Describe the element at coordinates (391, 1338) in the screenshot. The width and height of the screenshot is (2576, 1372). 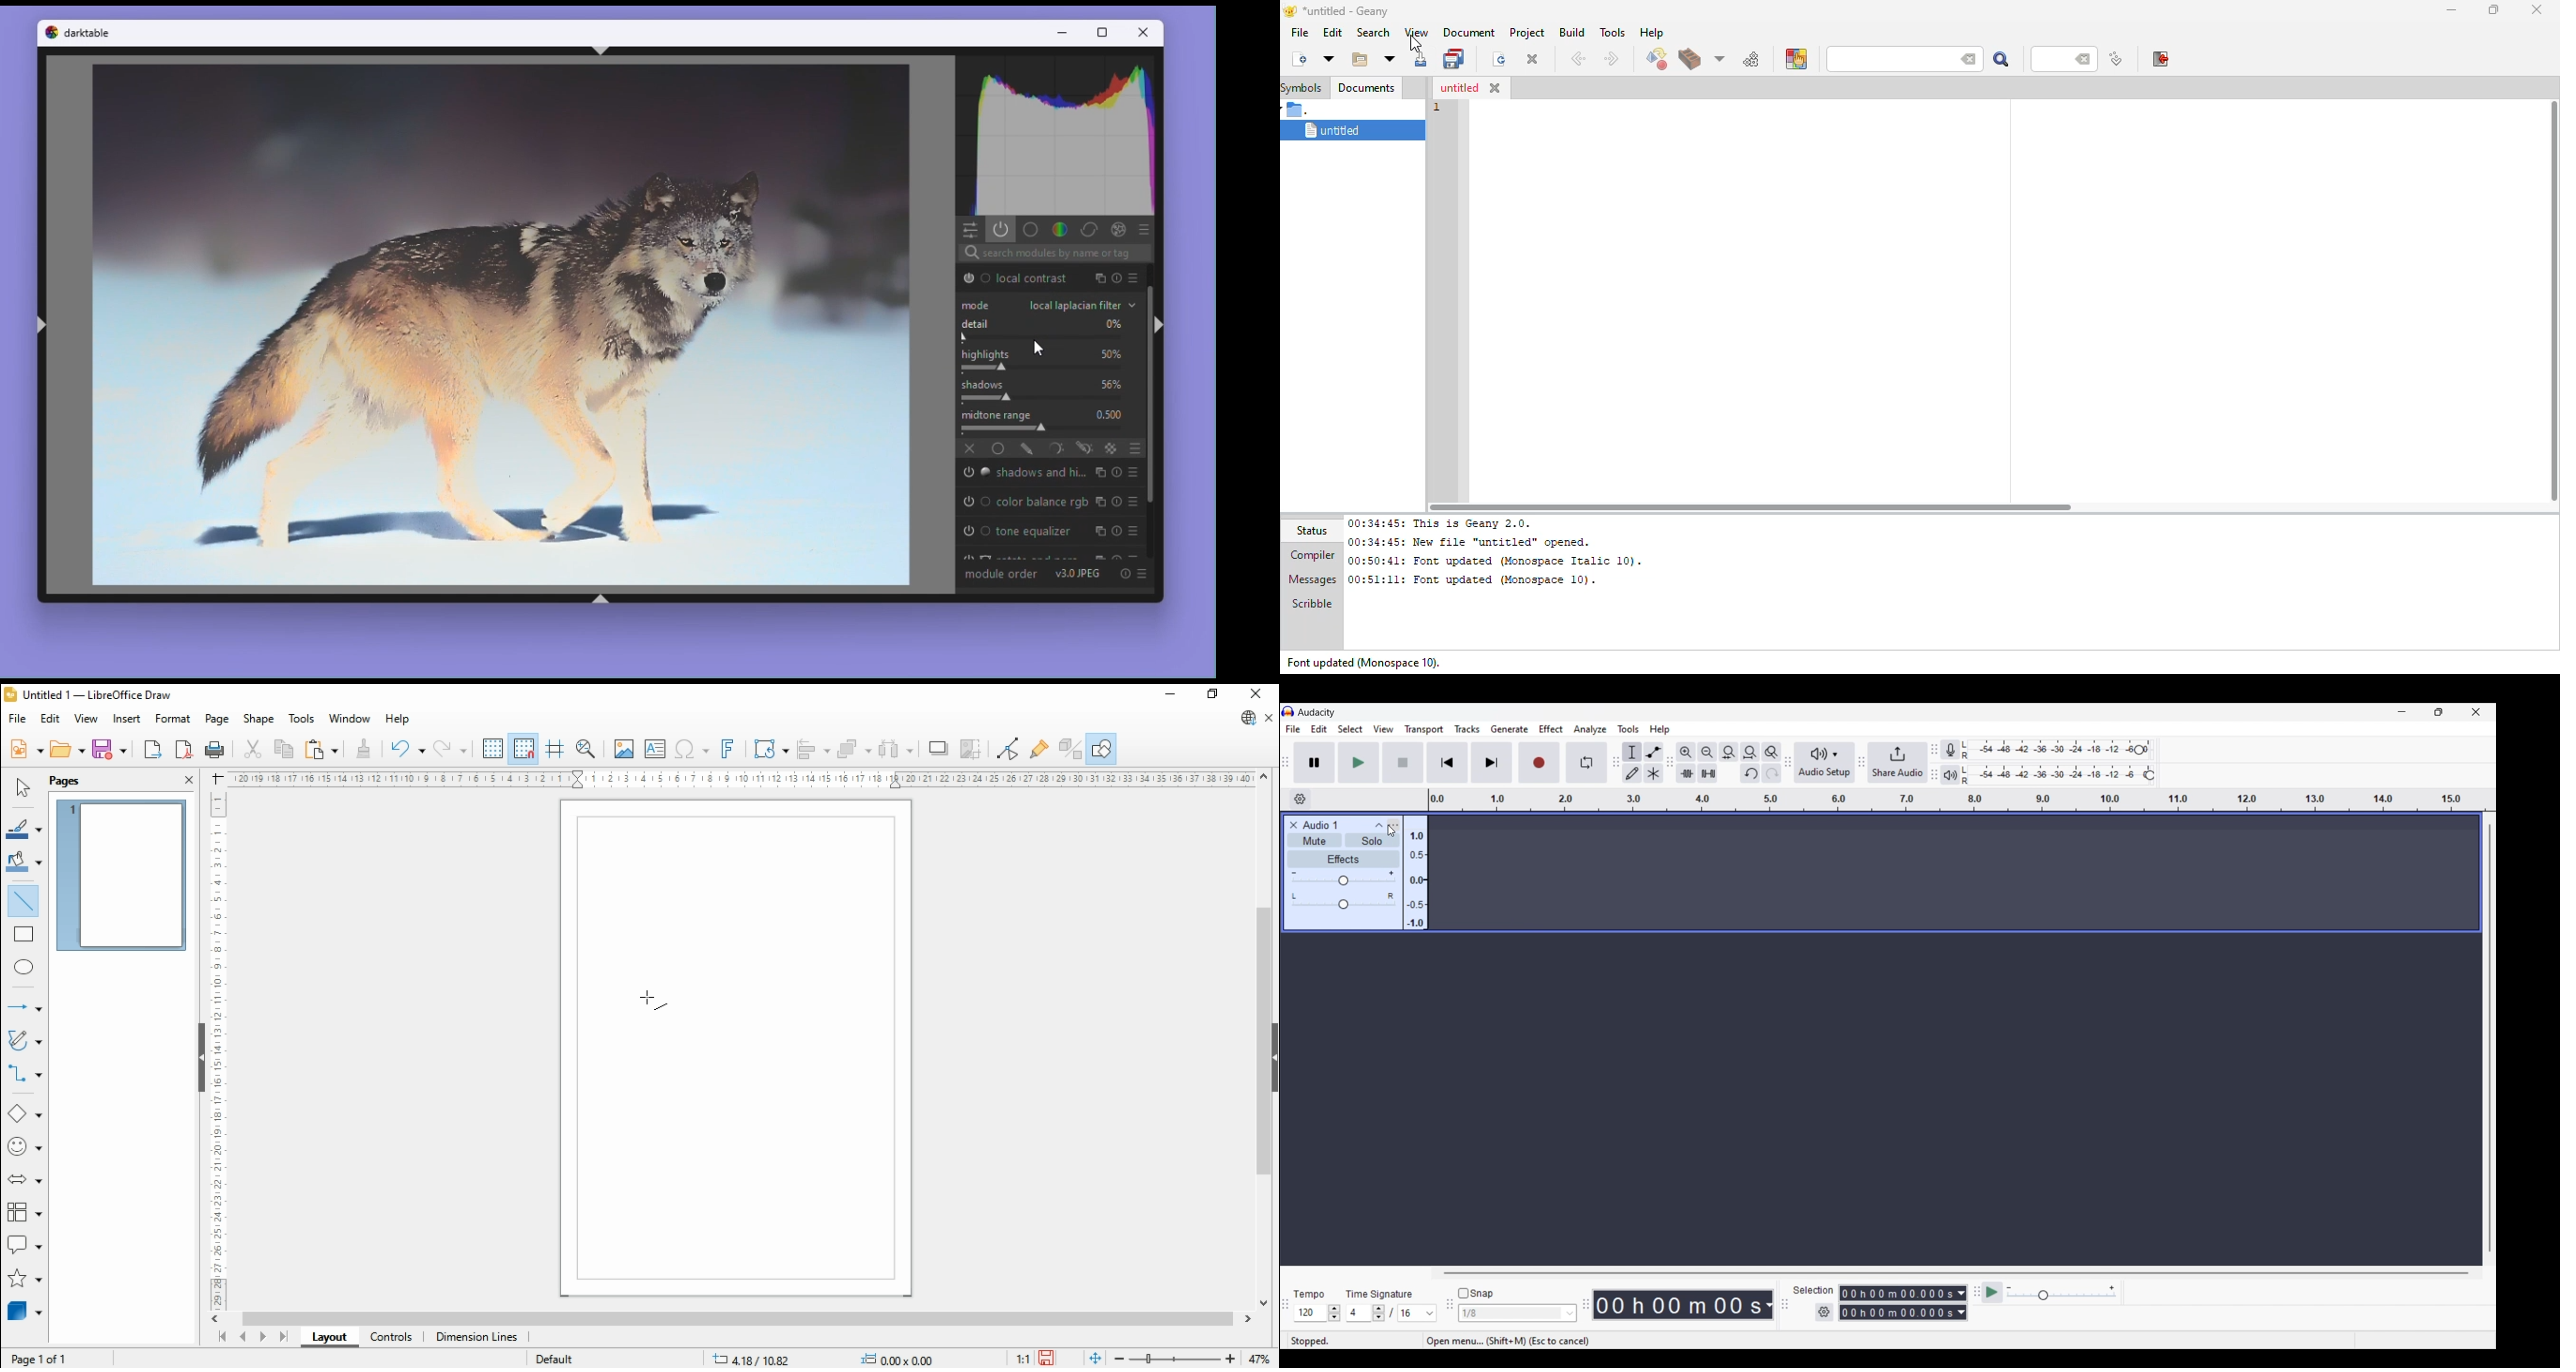
I see `controls` at that location.